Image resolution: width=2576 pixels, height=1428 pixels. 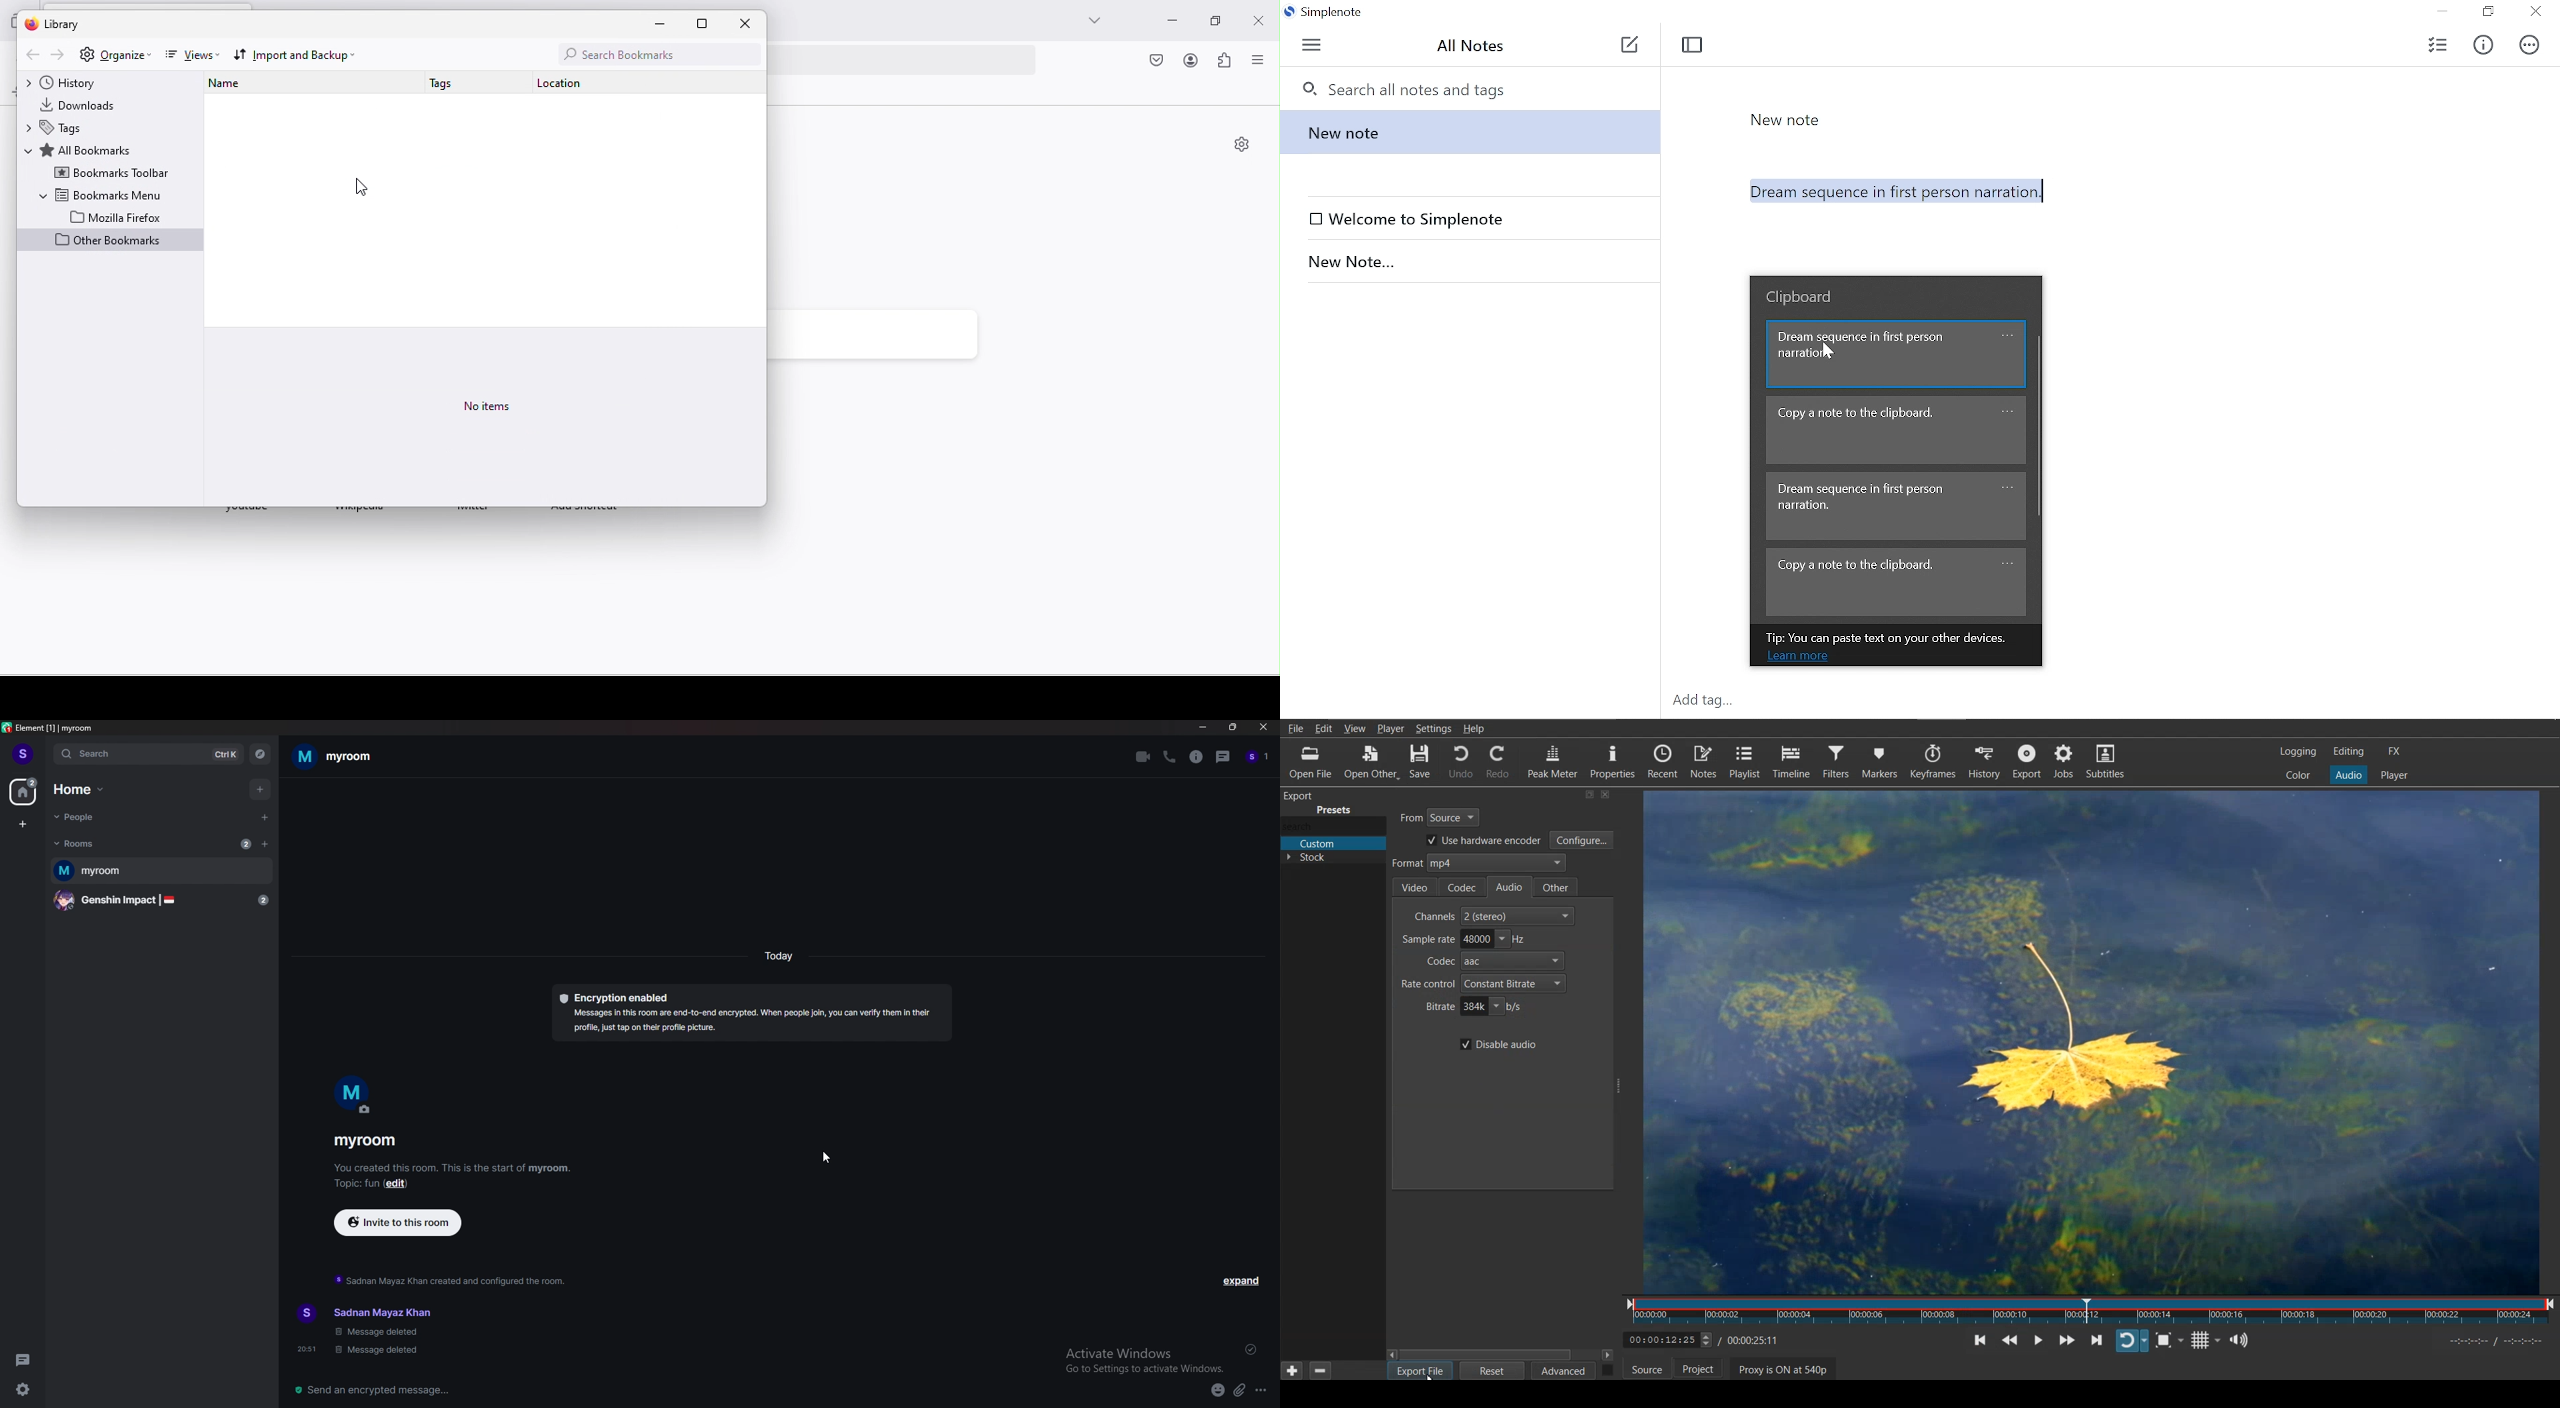 What do you see at coordinates (1414, 887) in the screenshot?
I see `Video` at bounding box center [1414, 887].